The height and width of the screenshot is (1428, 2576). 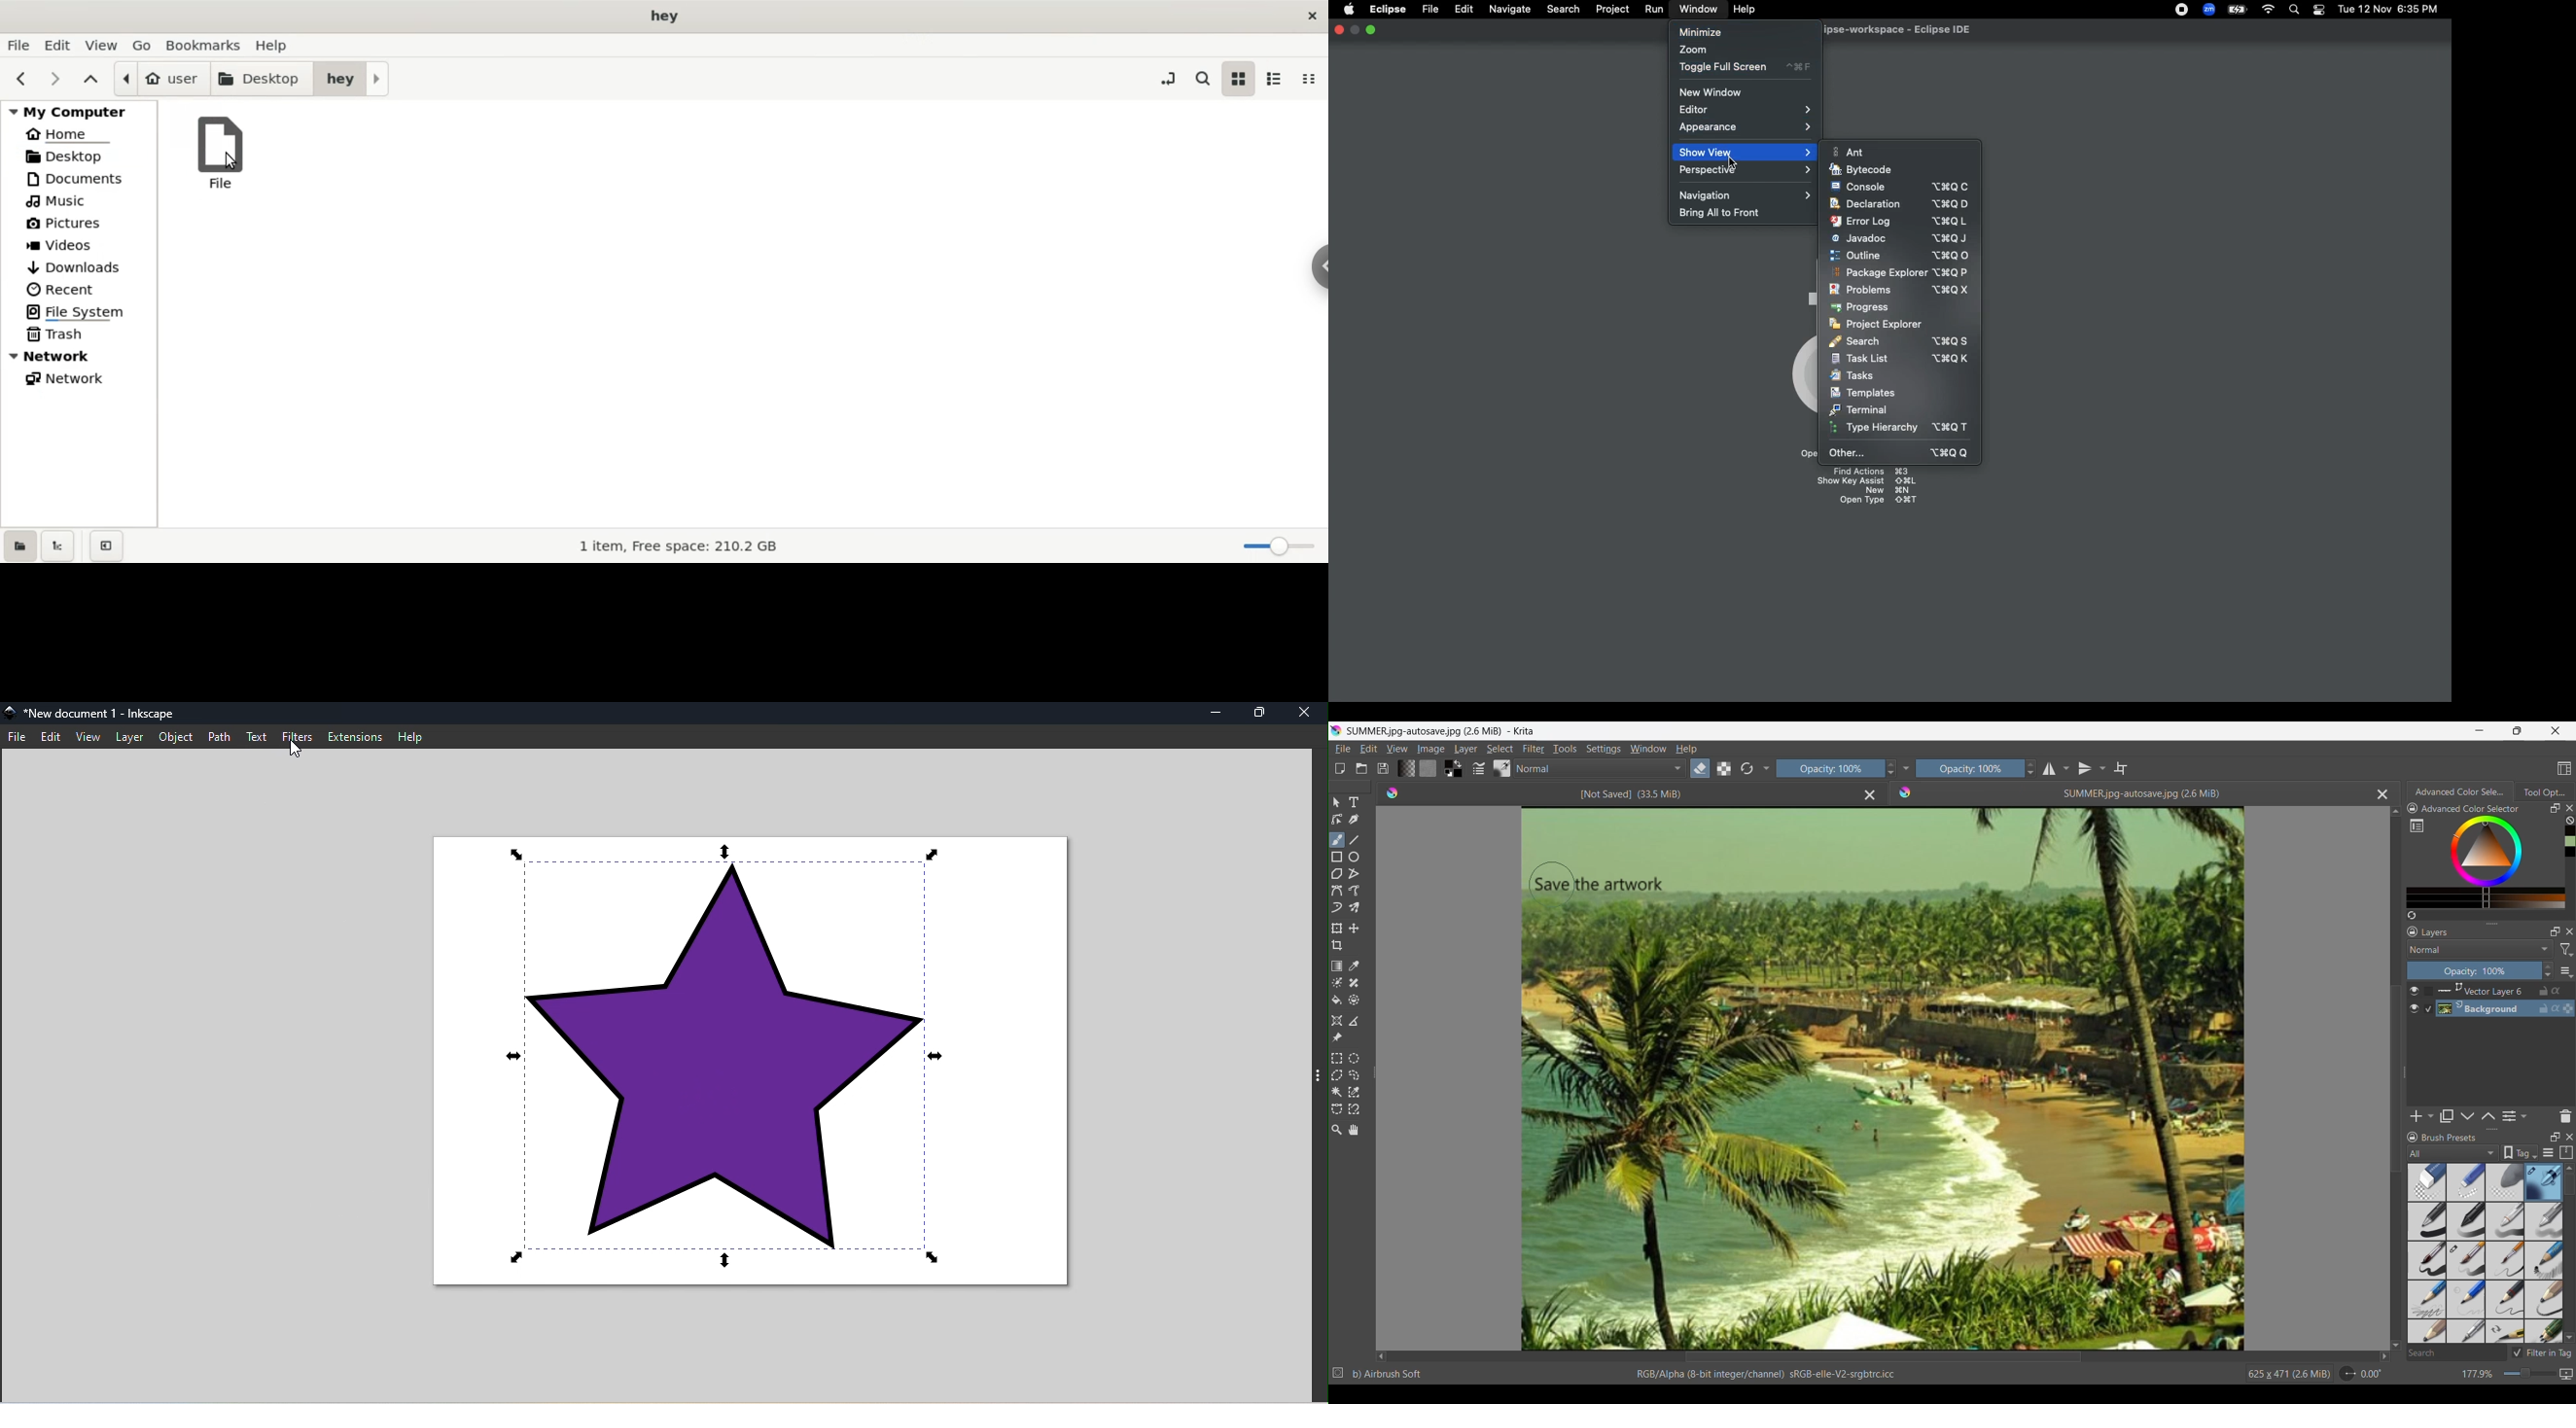 I want to click on Fill gradients, so click(x=1406, y=768).